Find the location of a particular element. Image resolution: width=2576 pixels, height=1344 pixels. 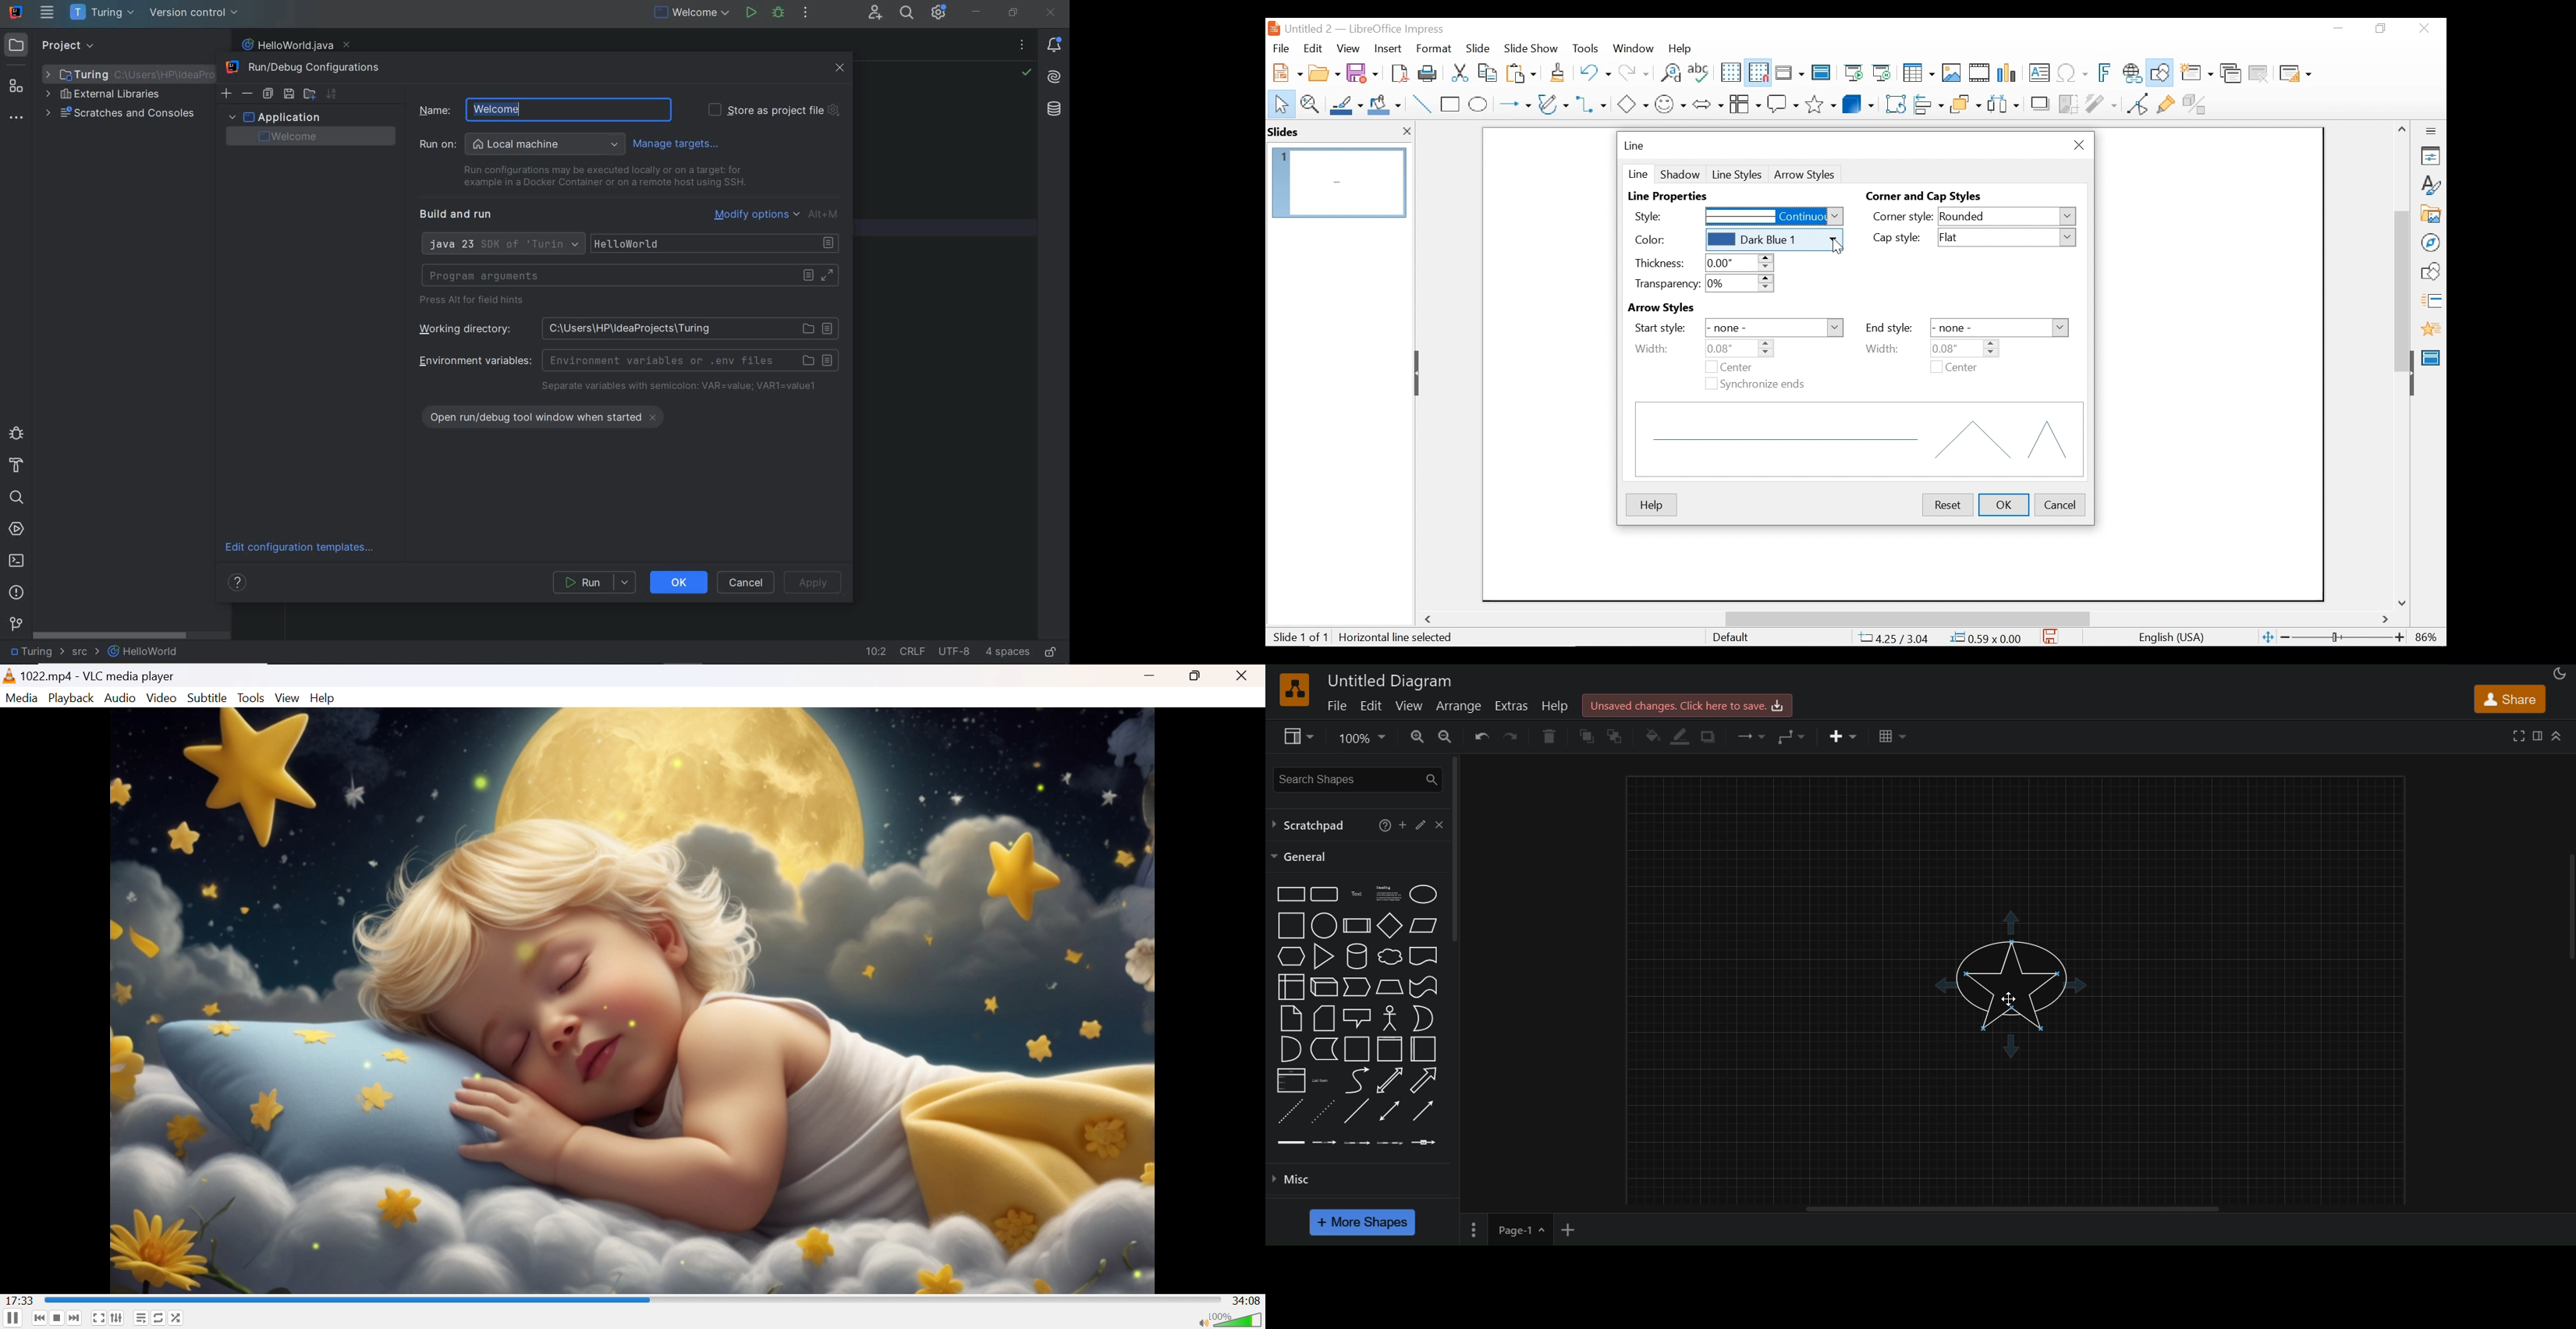

0.08" is located at coordinates (1740, 348).